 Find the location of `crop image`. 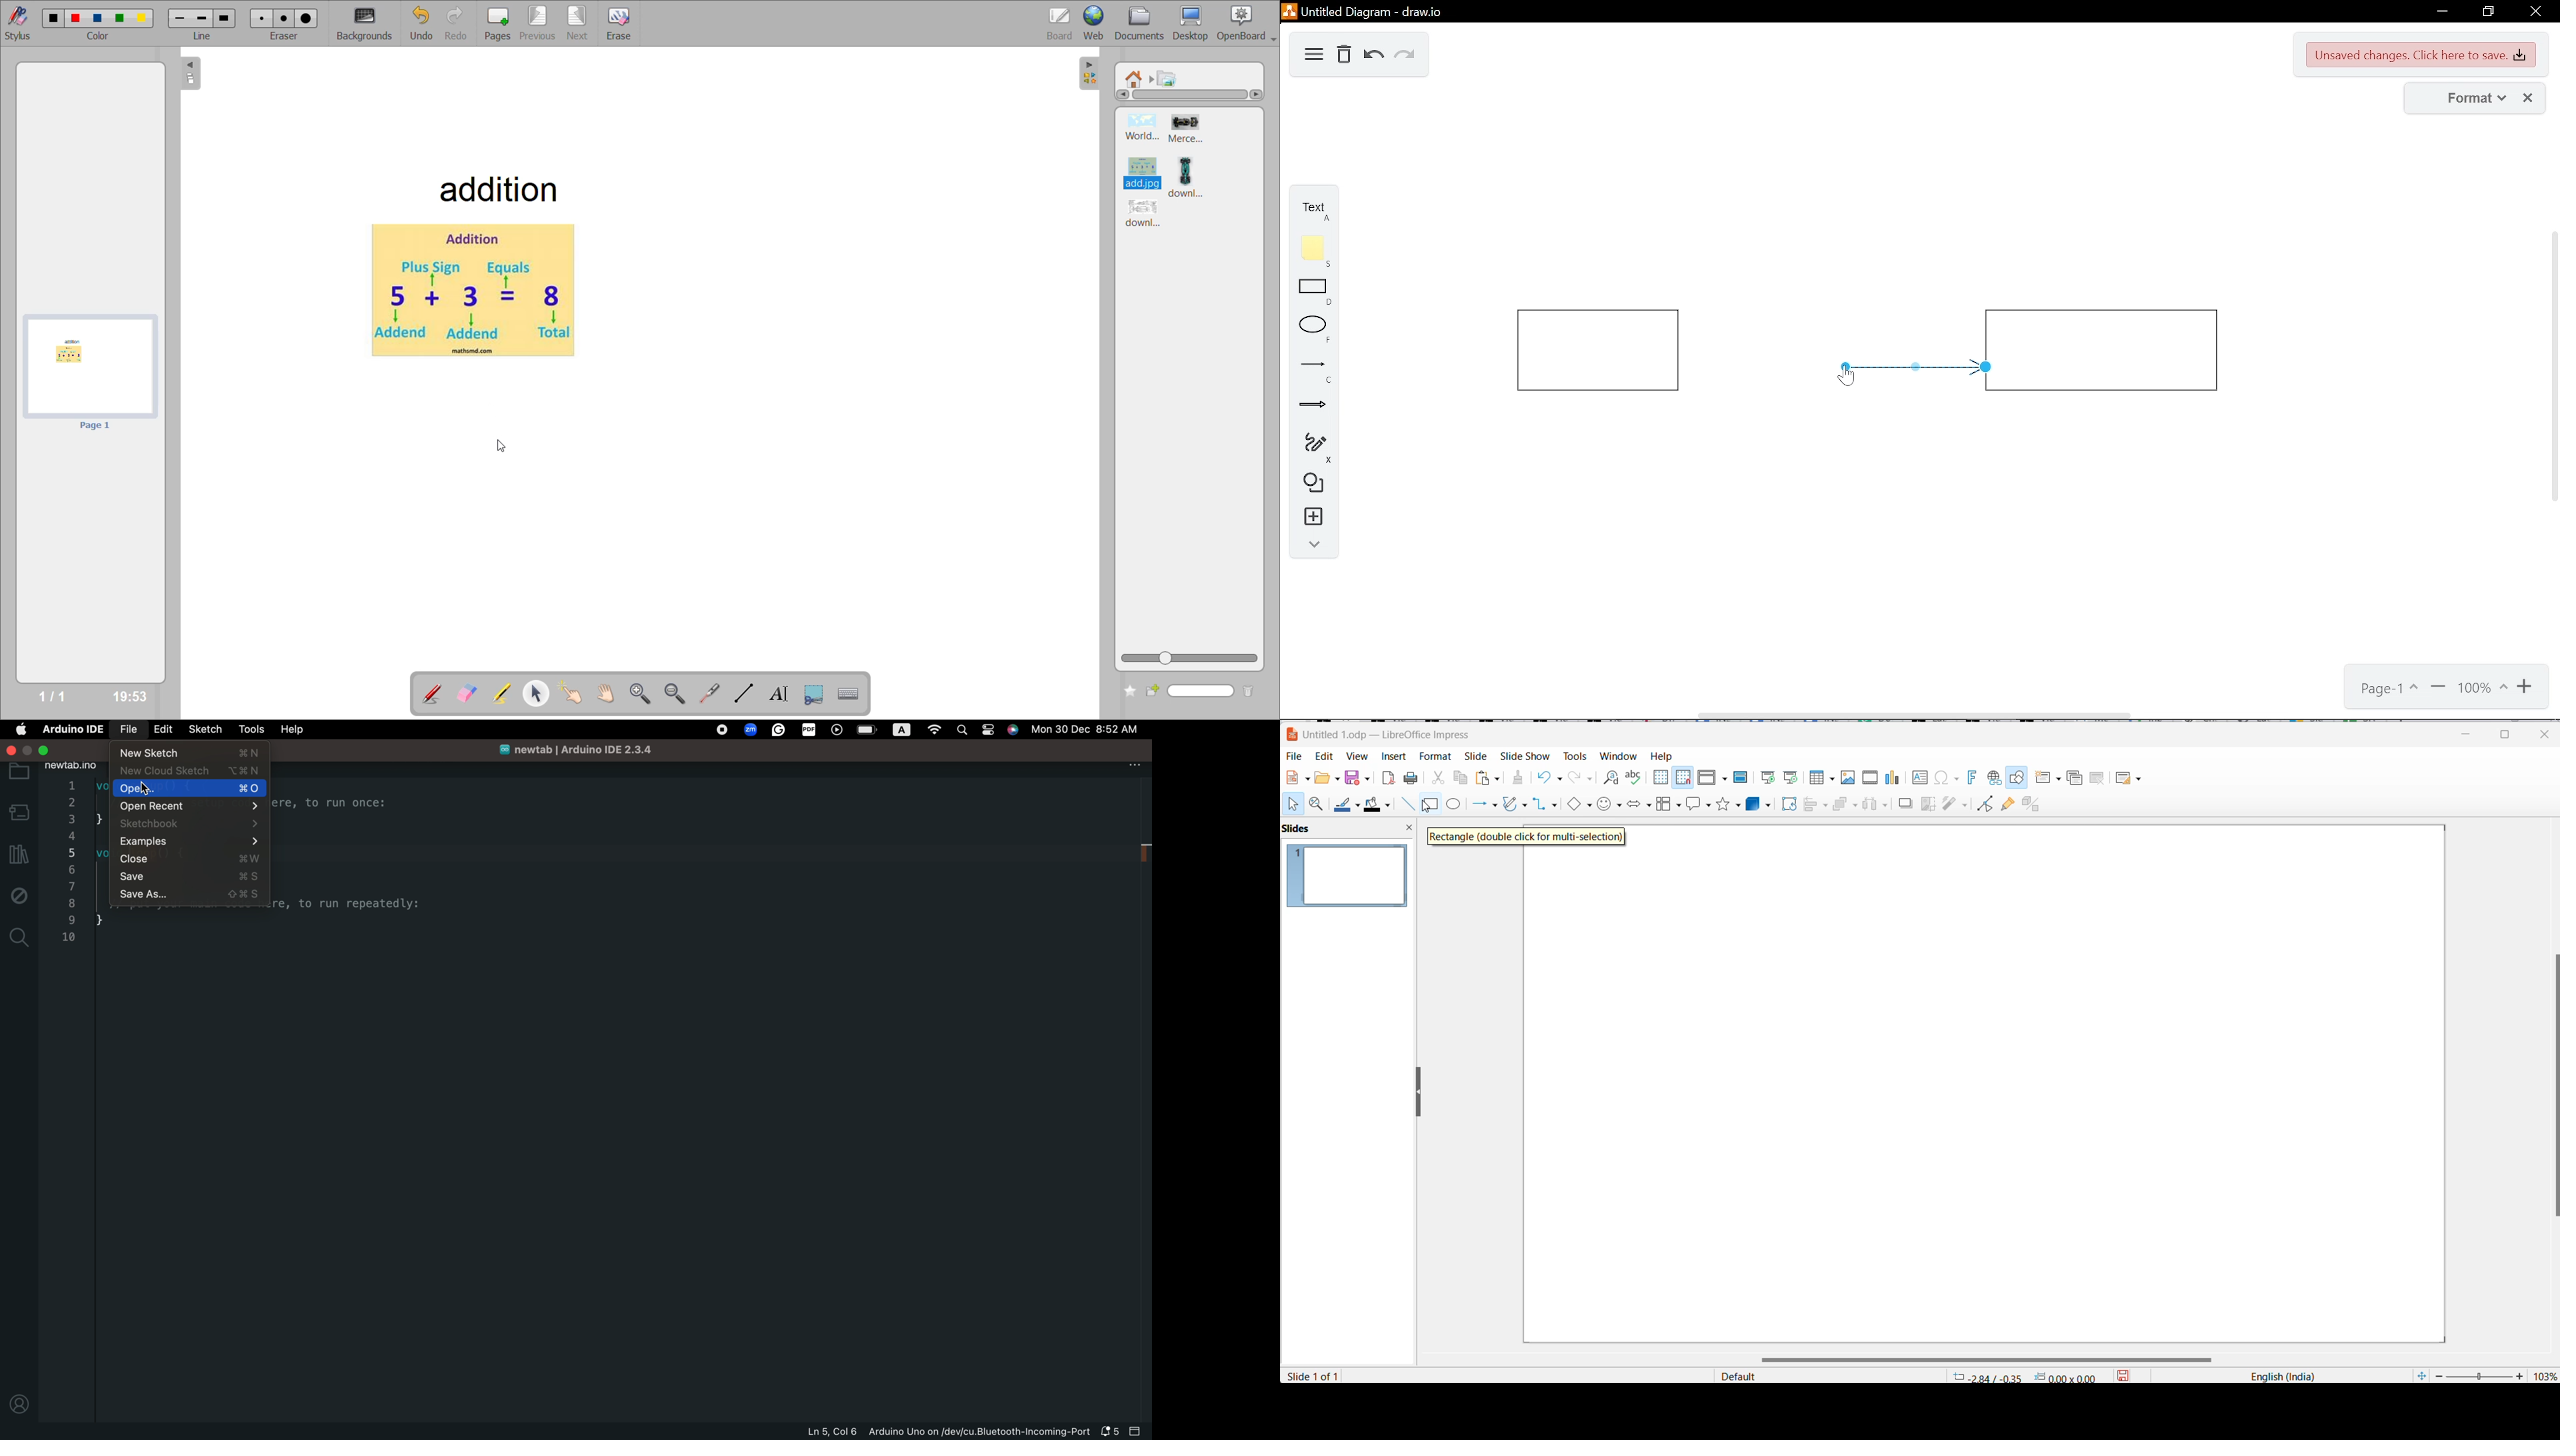

crop image is located at coordinates (1928, 804).